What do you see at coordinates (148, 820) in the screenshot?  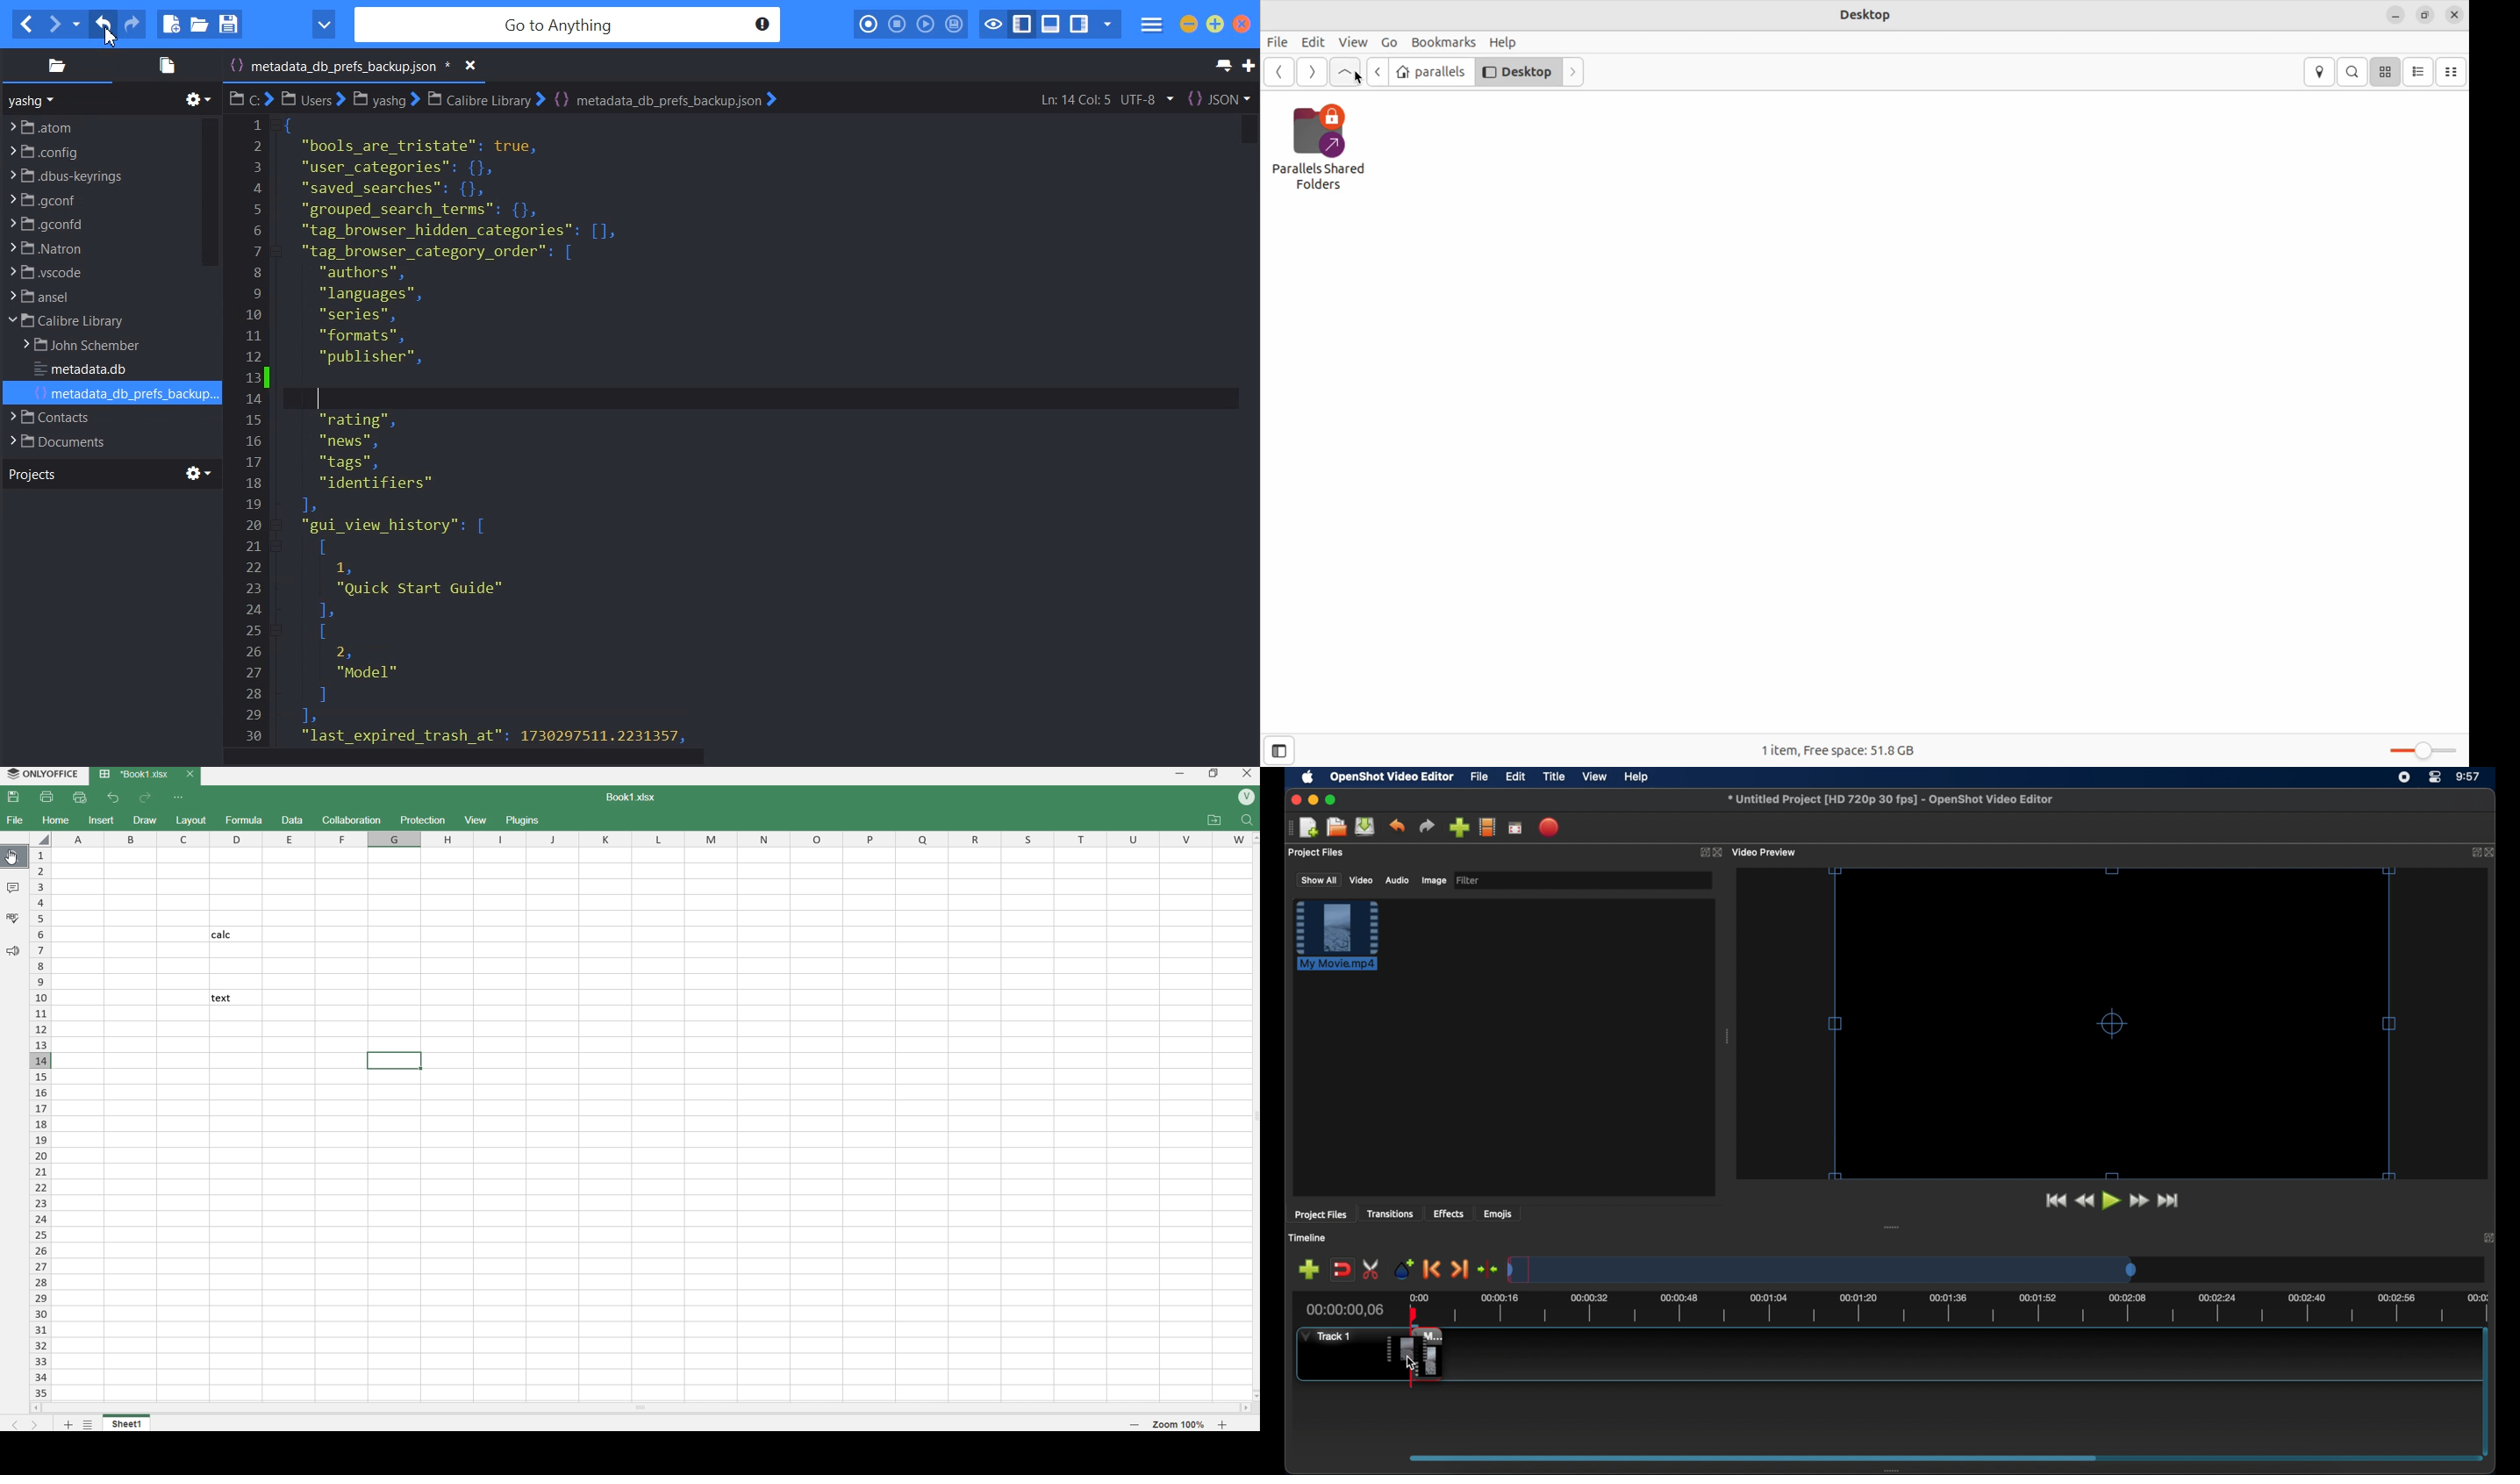 I see `draw` at bounding box center [148, 820].